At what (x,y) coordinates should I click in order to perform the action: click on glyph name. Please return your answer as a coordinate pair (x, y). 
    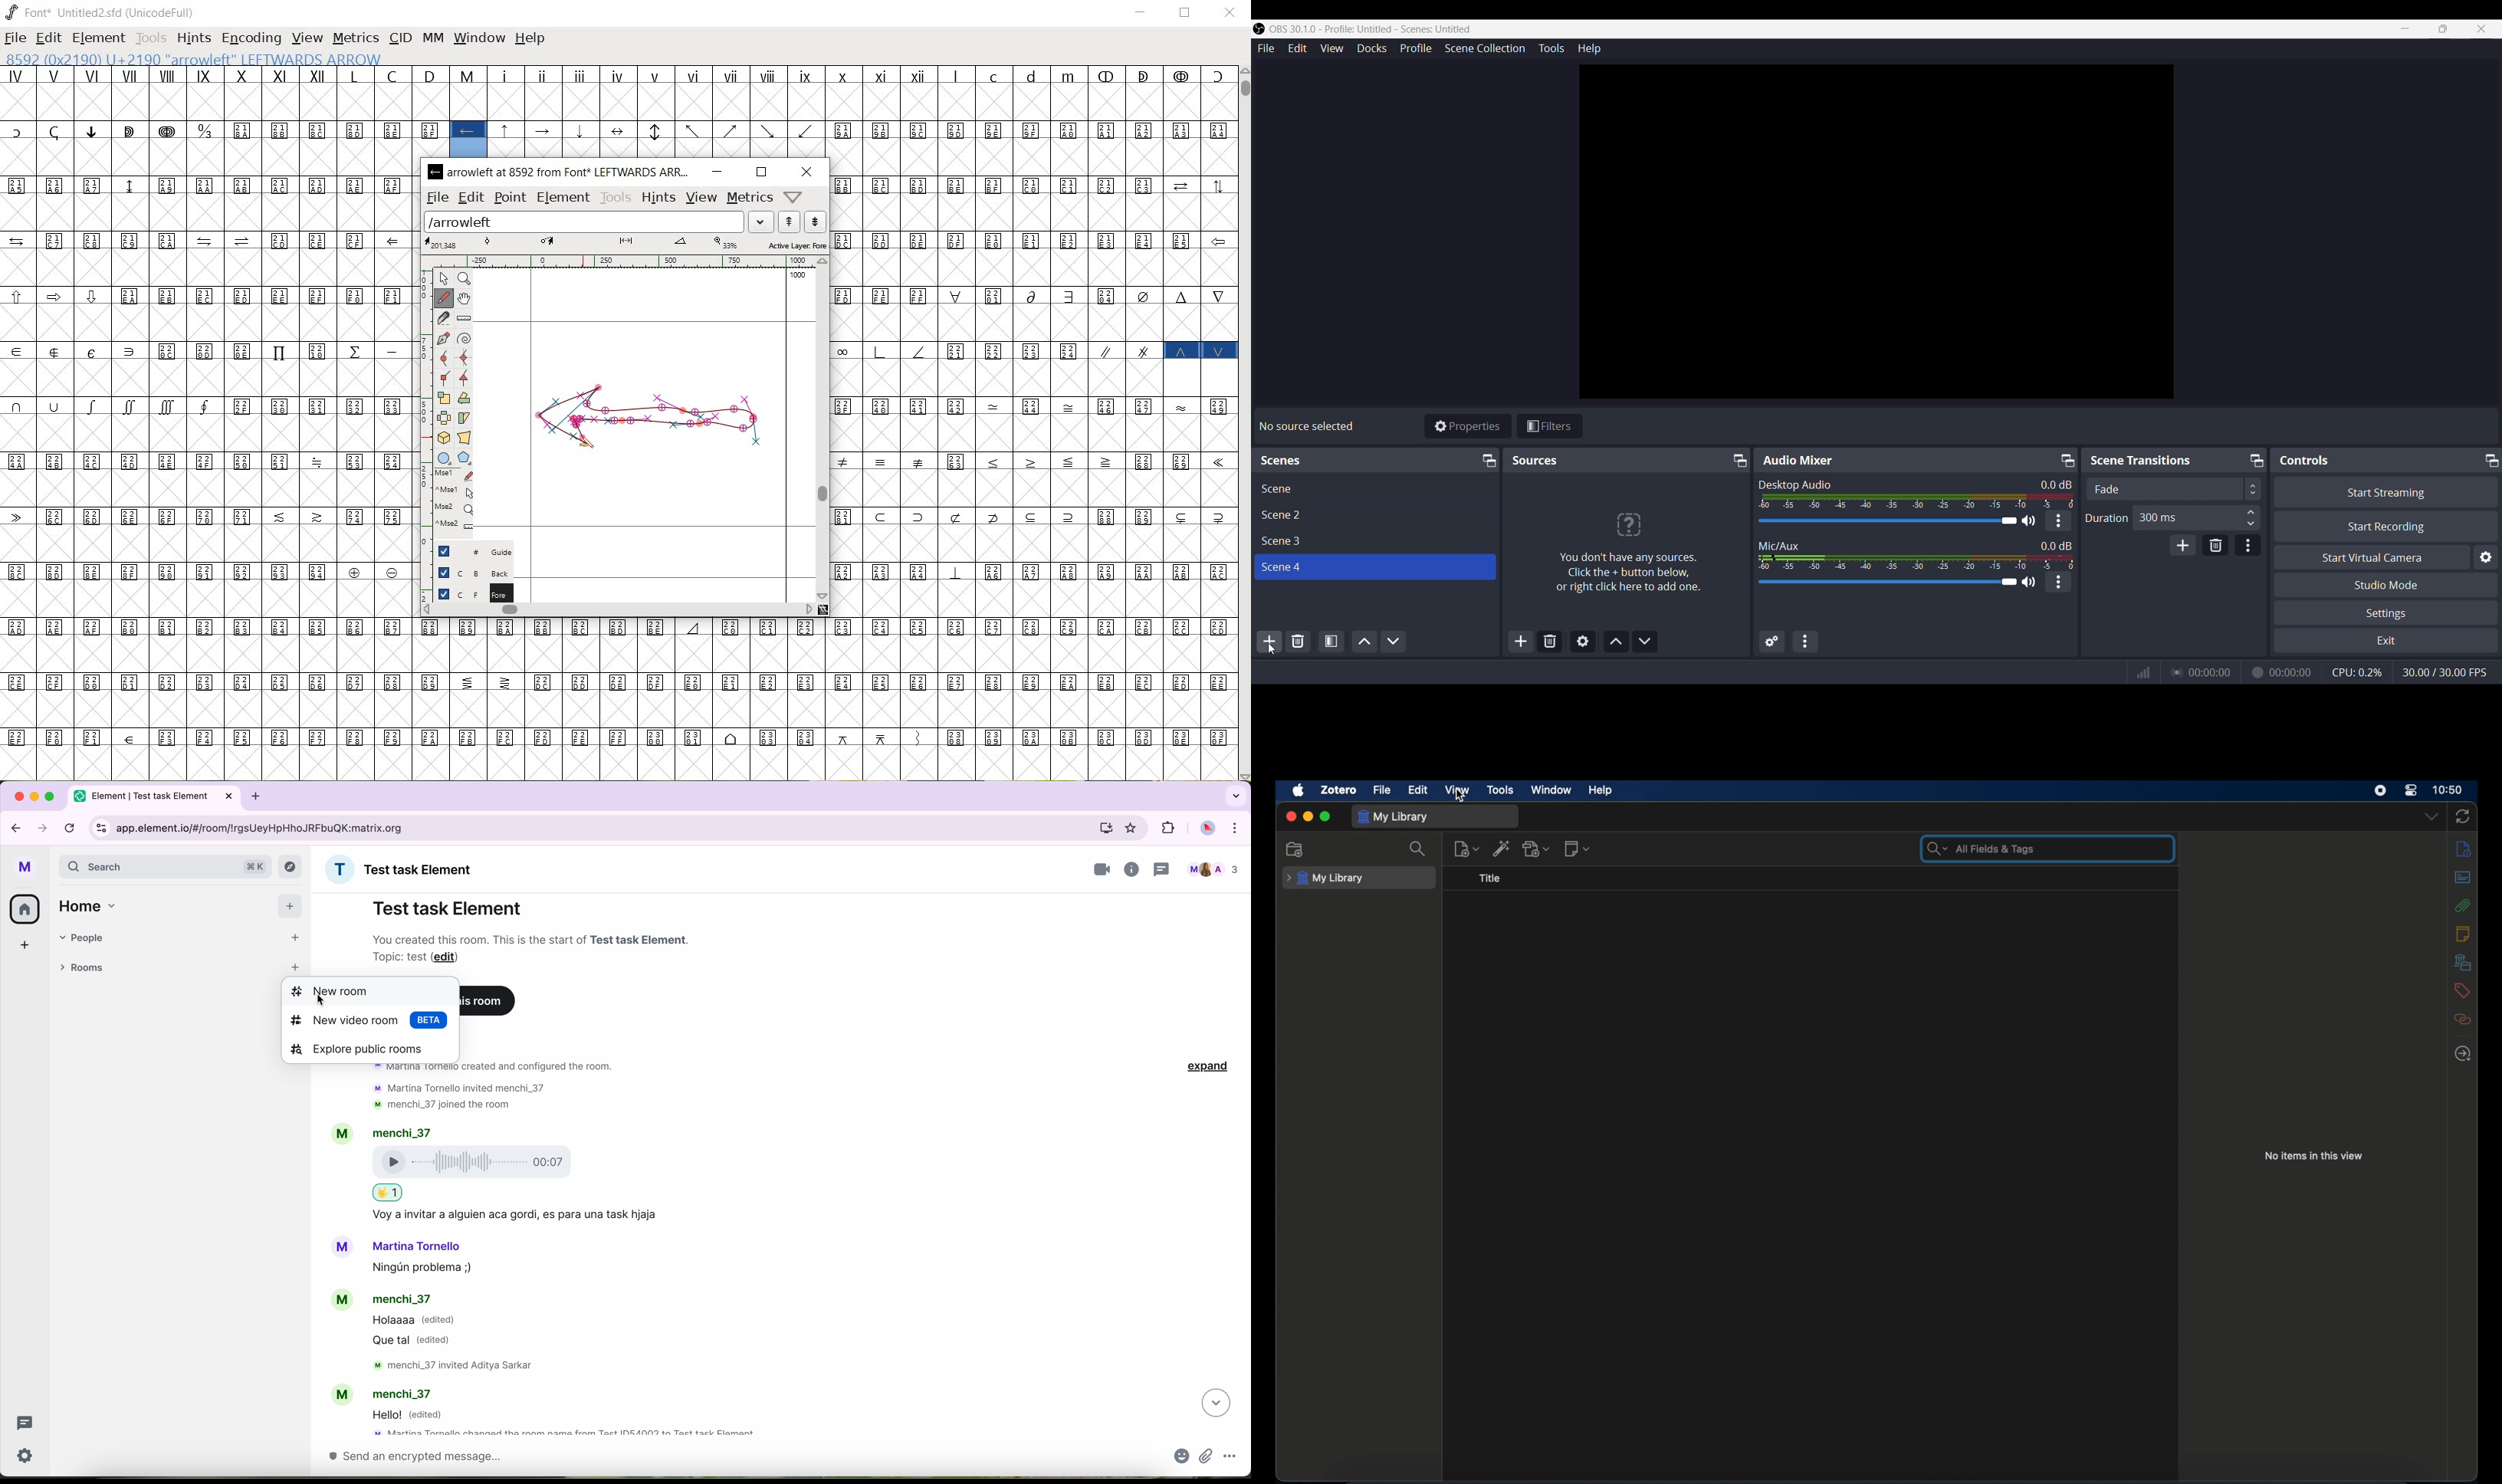
    Looking at the image, I should click on (207, 58).